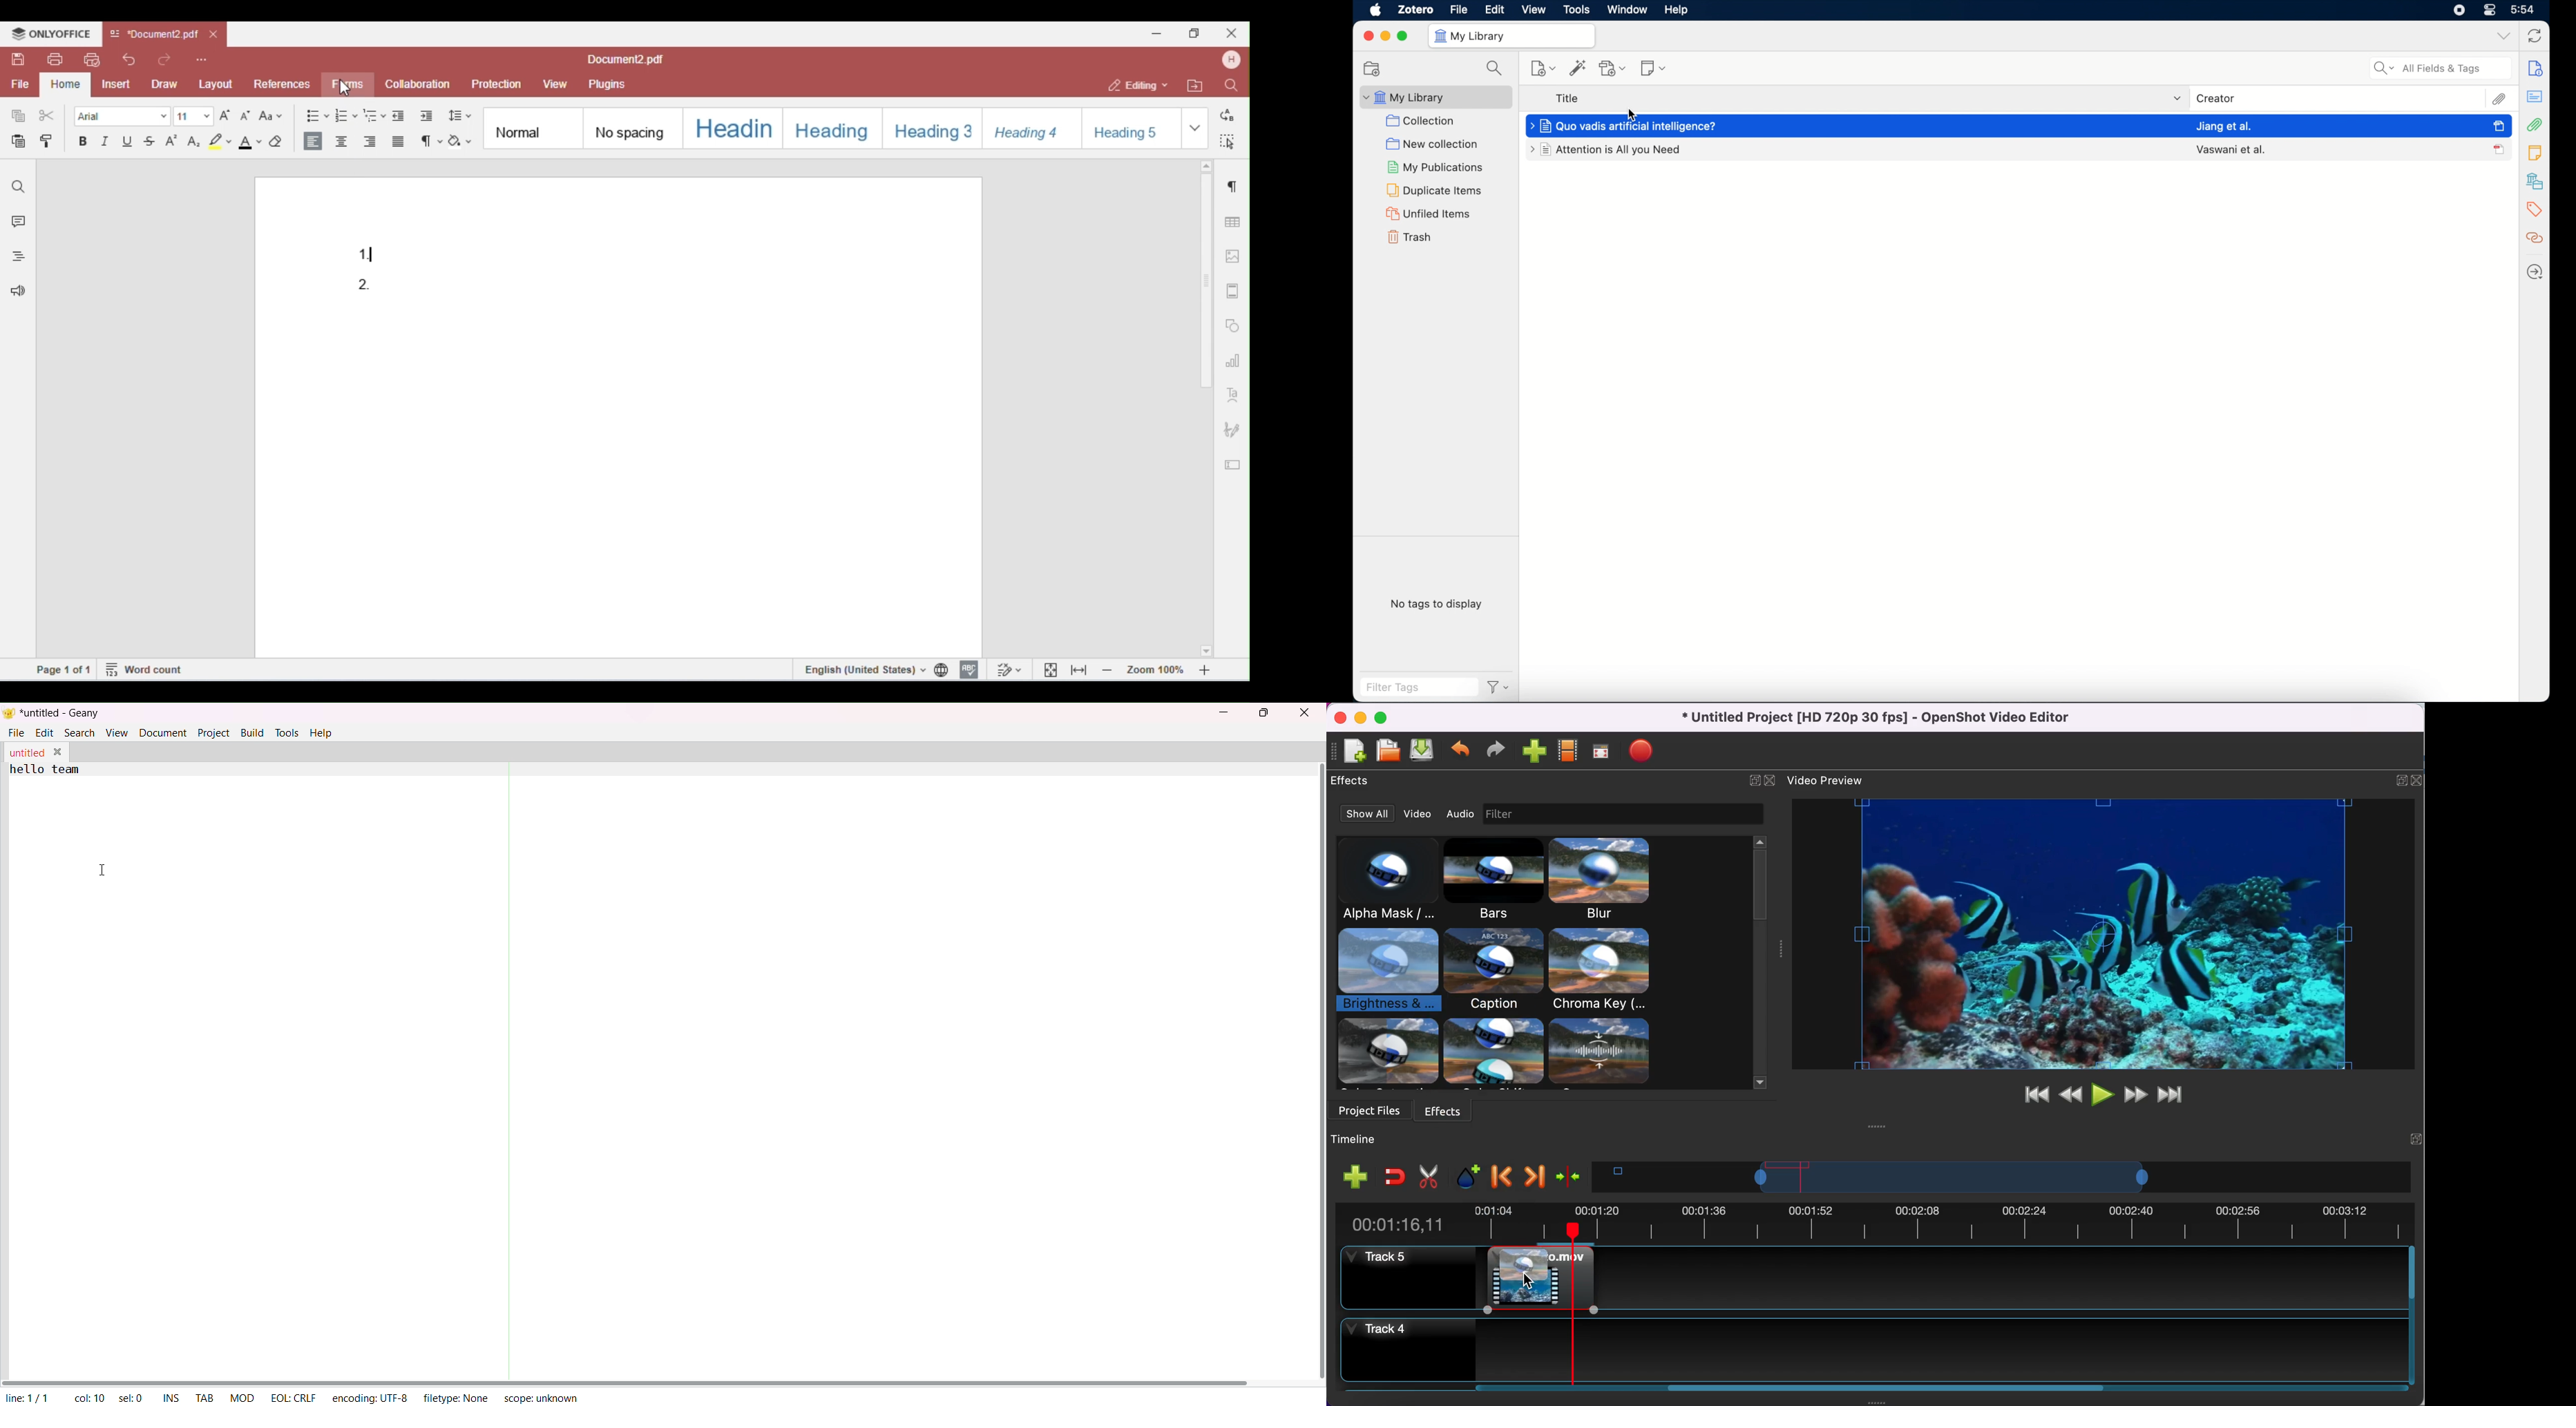  What do you see at coordinates (1627, 10) in the screenshot?
I see `window` at bounding box center [1627, 10].